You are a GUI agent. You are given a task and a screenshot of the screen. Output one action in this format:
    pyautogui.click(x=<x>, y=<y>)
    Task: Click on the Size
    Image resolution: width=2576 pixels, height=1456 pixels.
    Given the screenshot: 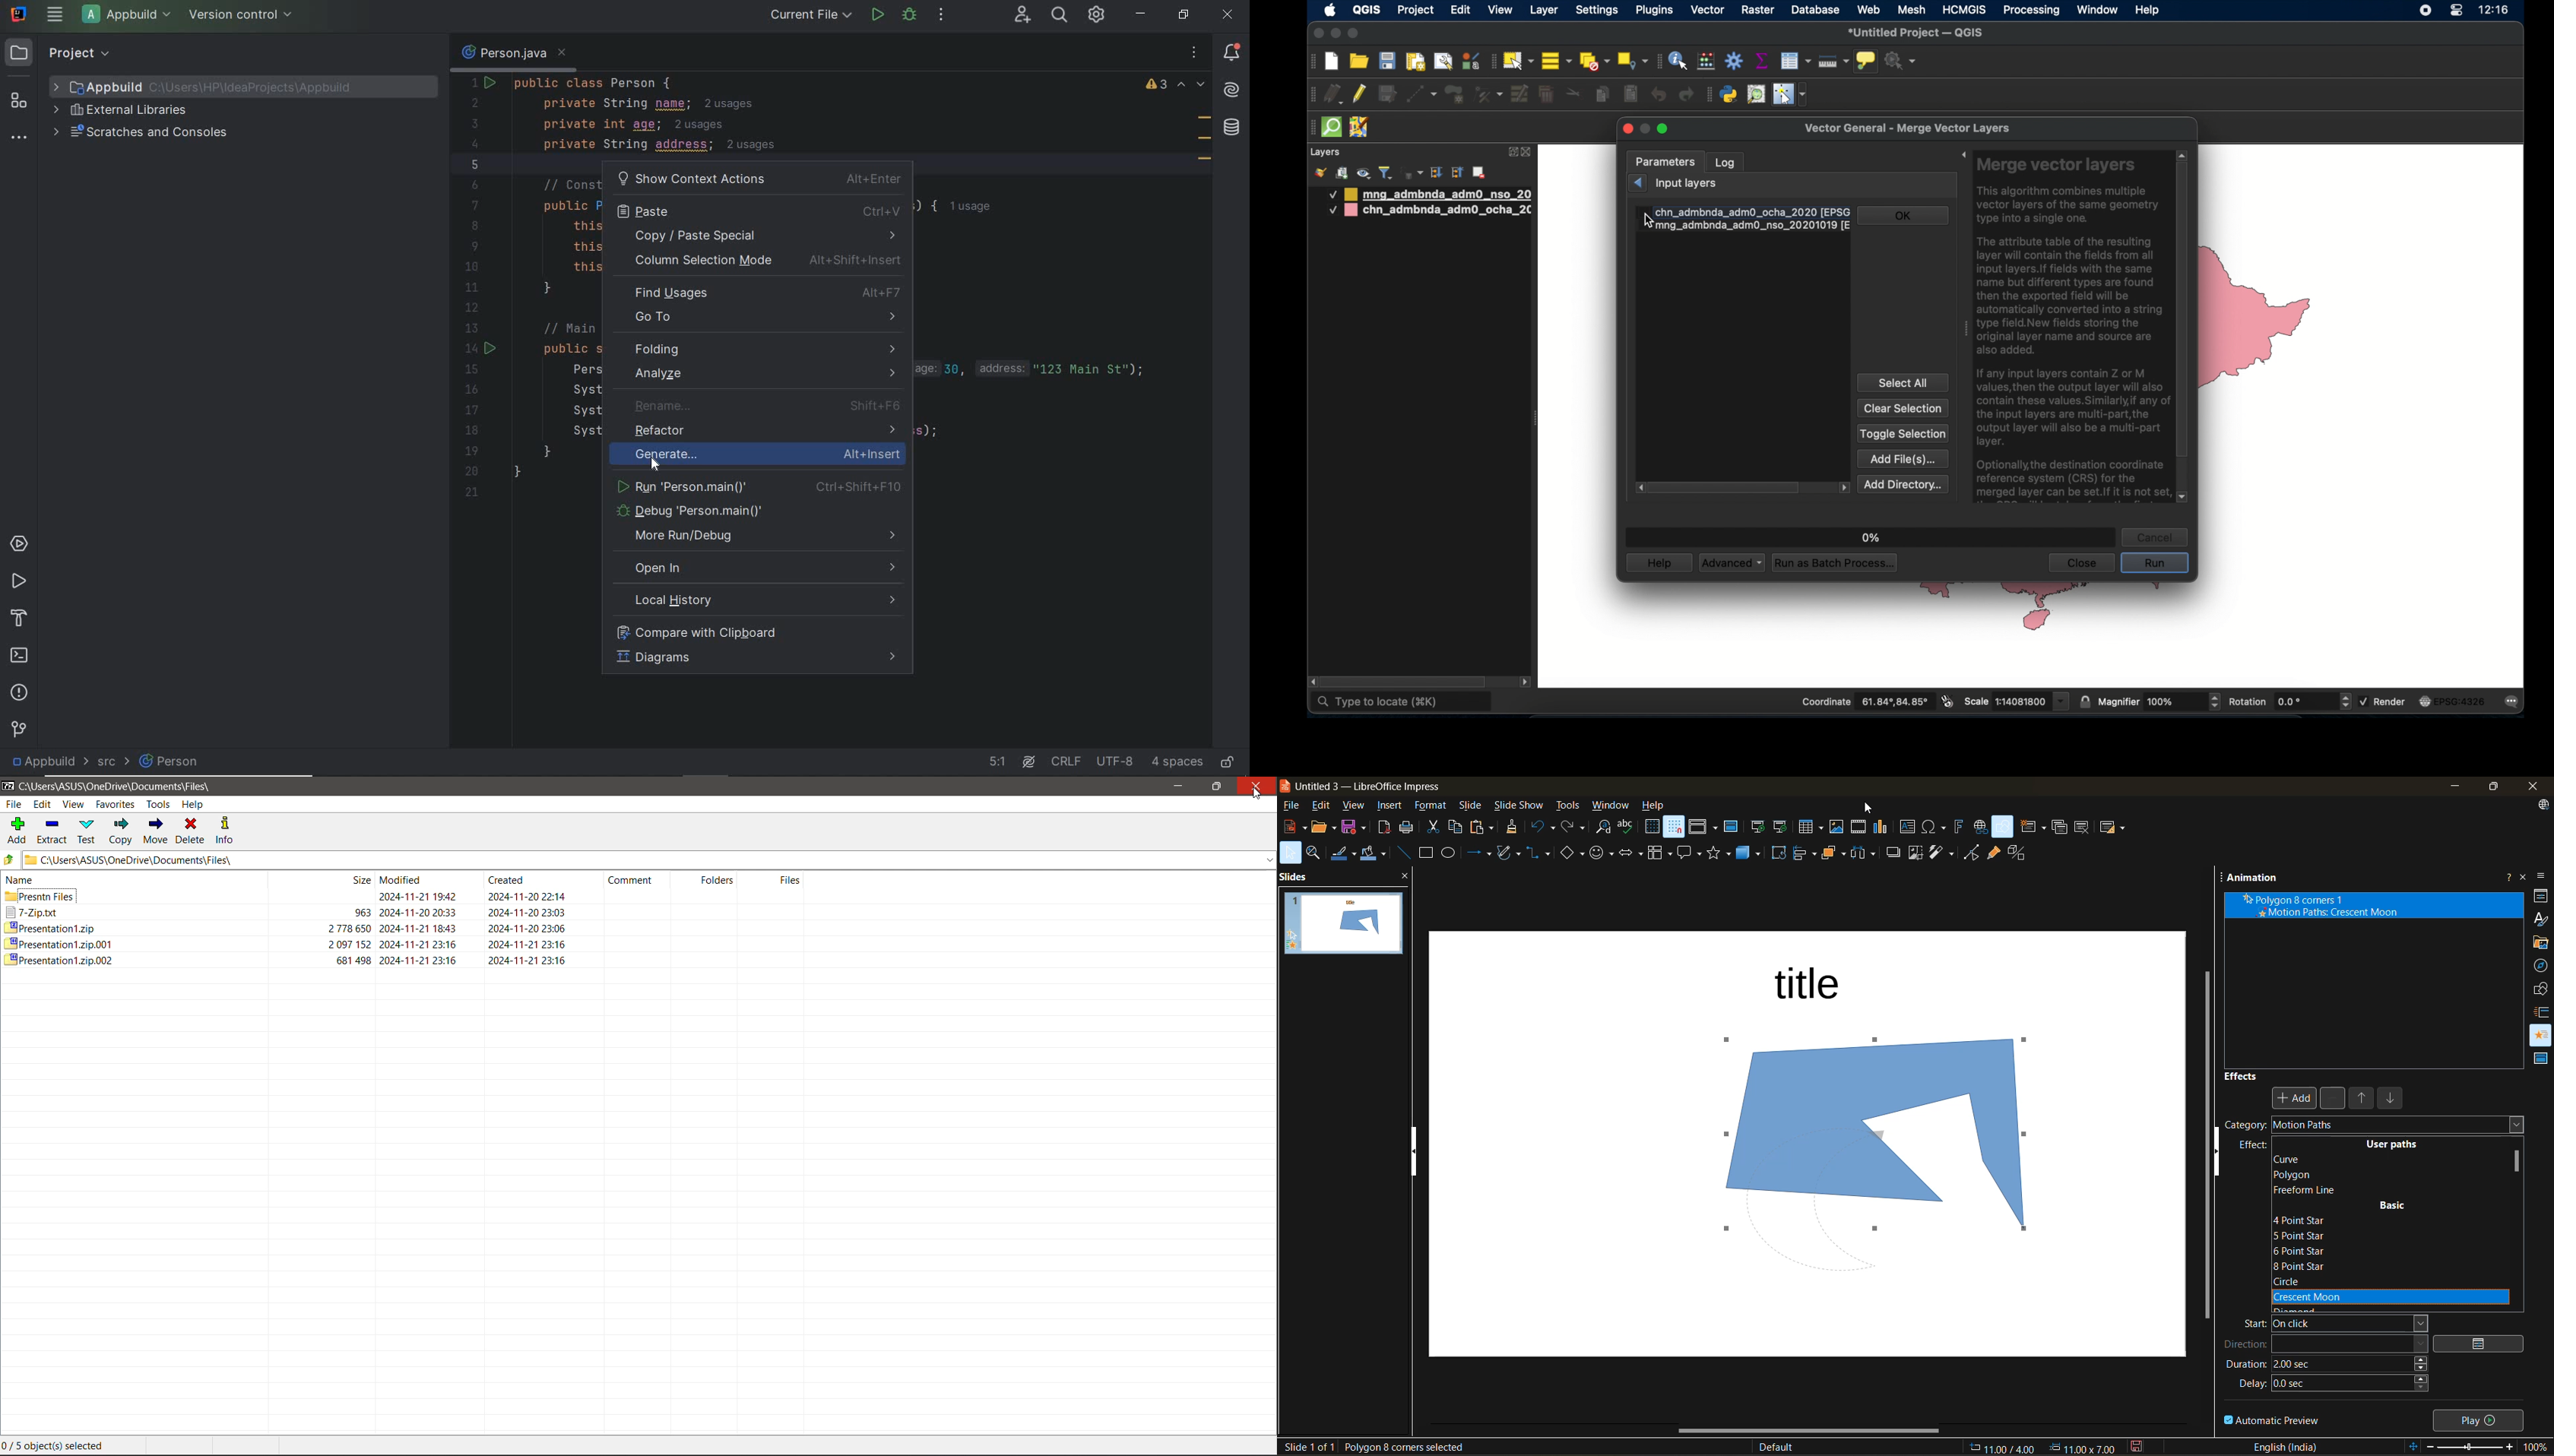 What is the action you would take?
    pyautogui.click(x=350, y=880)
    